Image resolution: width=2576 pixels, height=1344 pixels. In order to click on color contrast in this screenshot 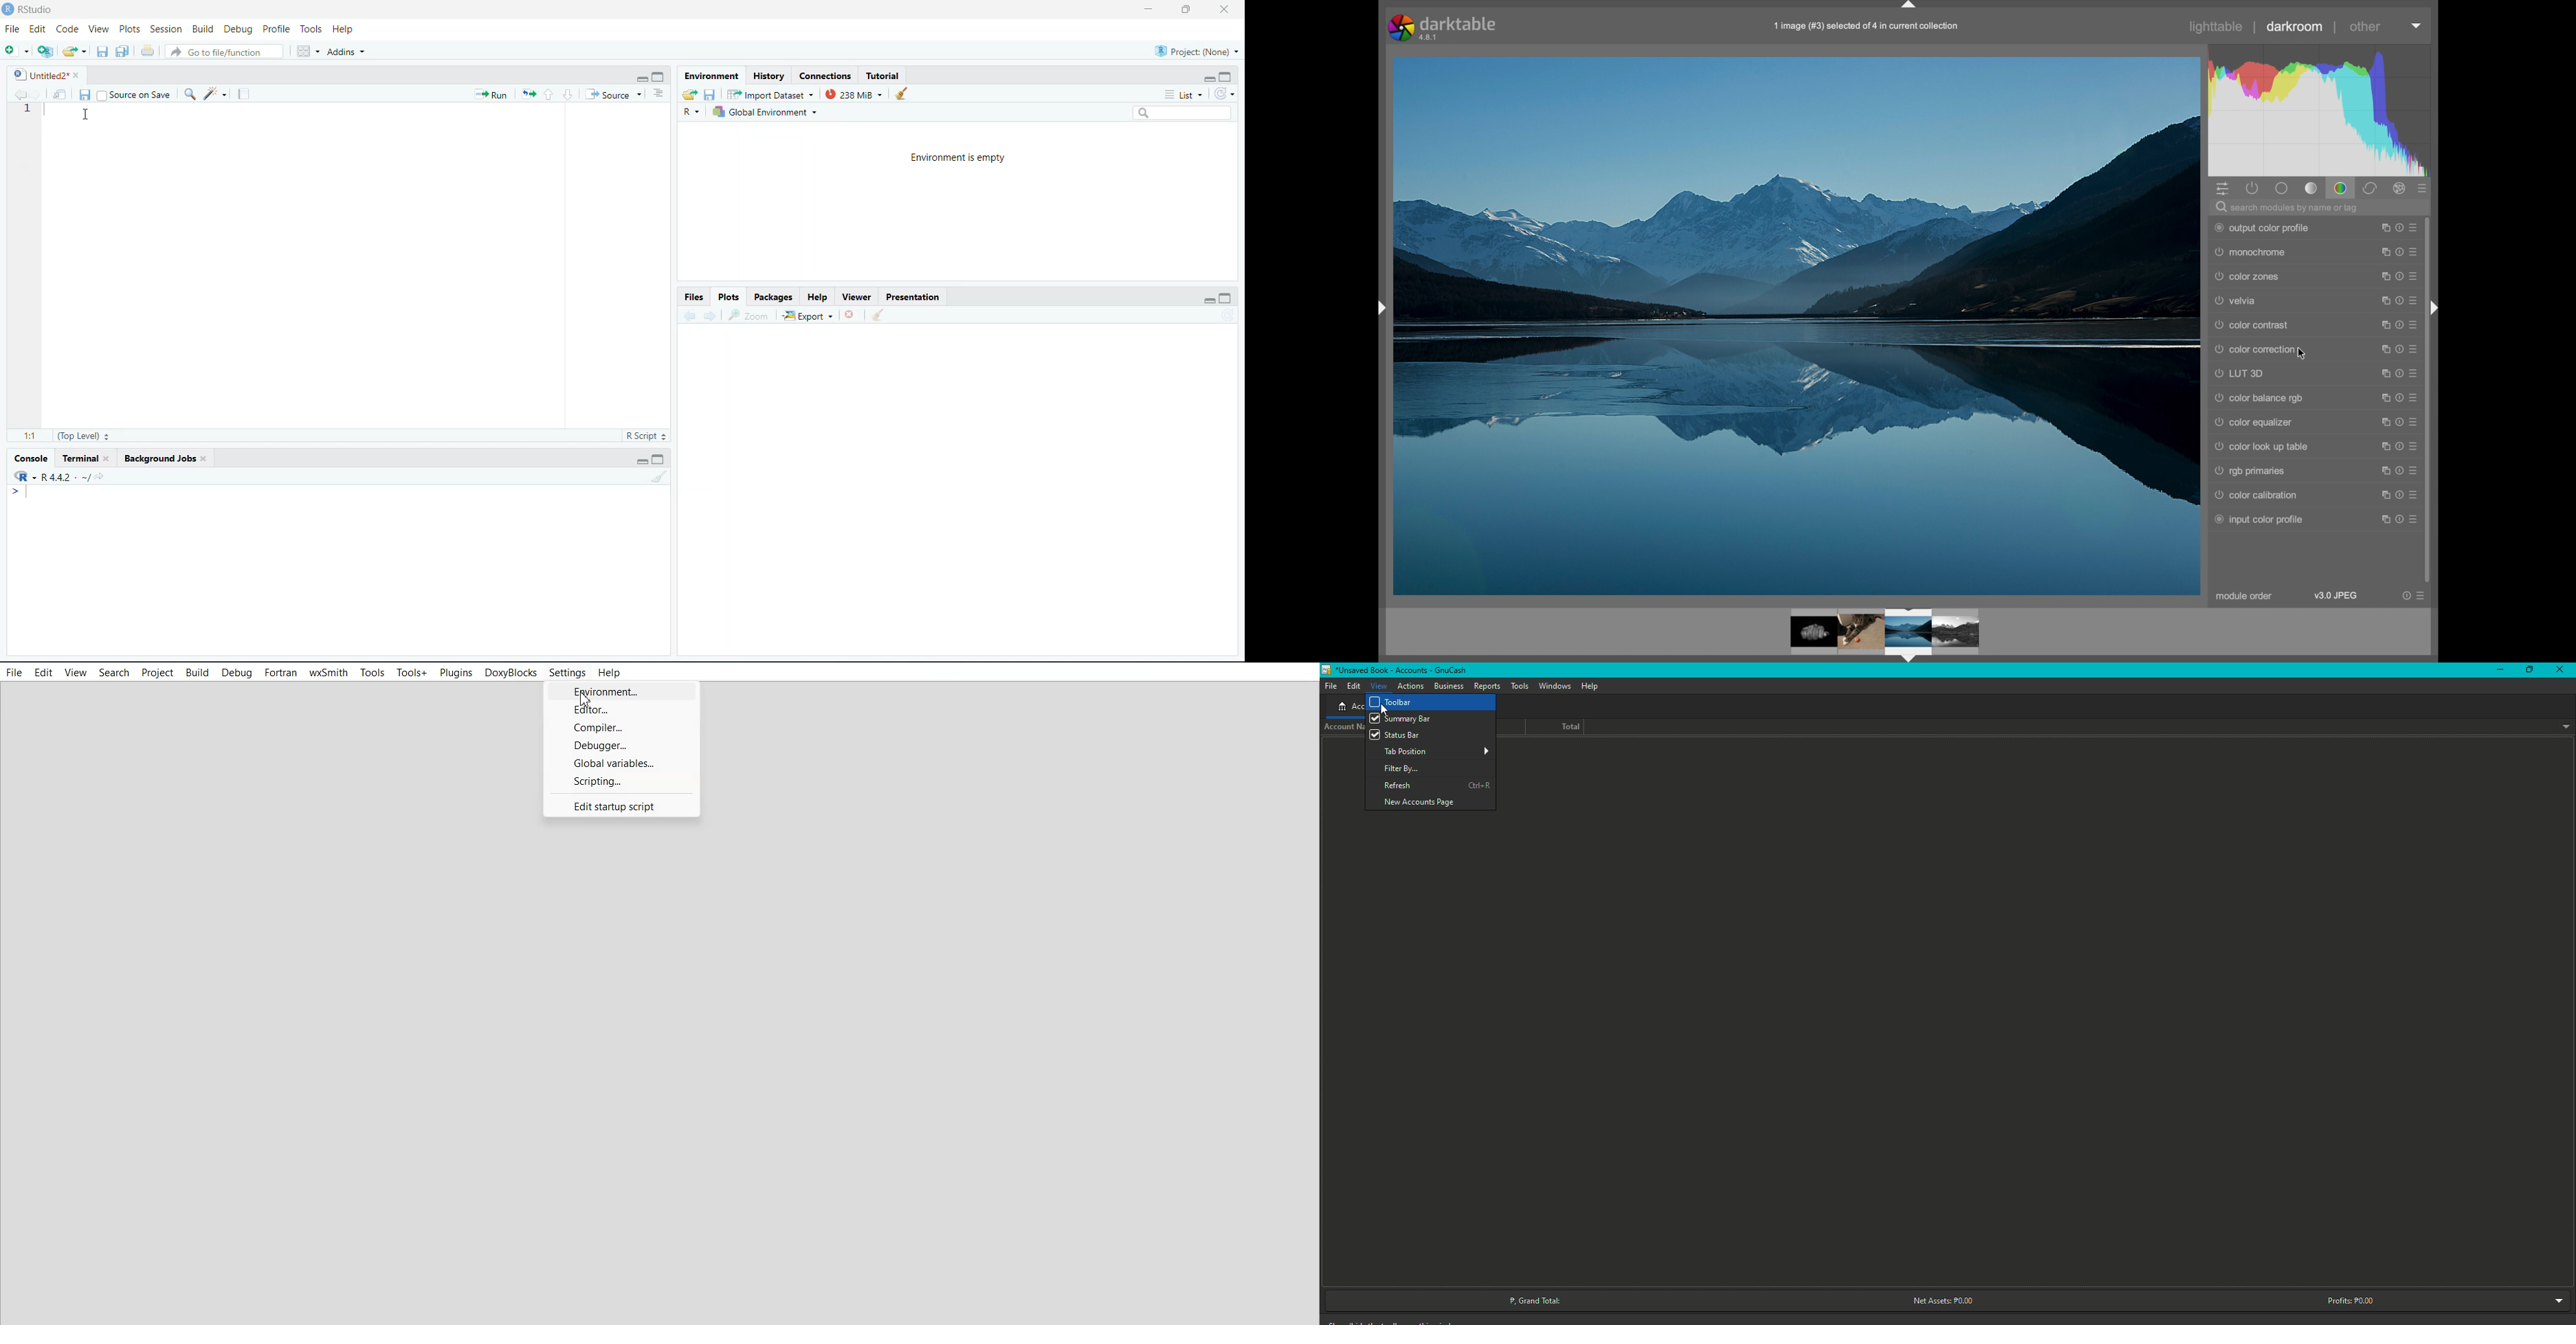, I will do `click(2251, 325)`.